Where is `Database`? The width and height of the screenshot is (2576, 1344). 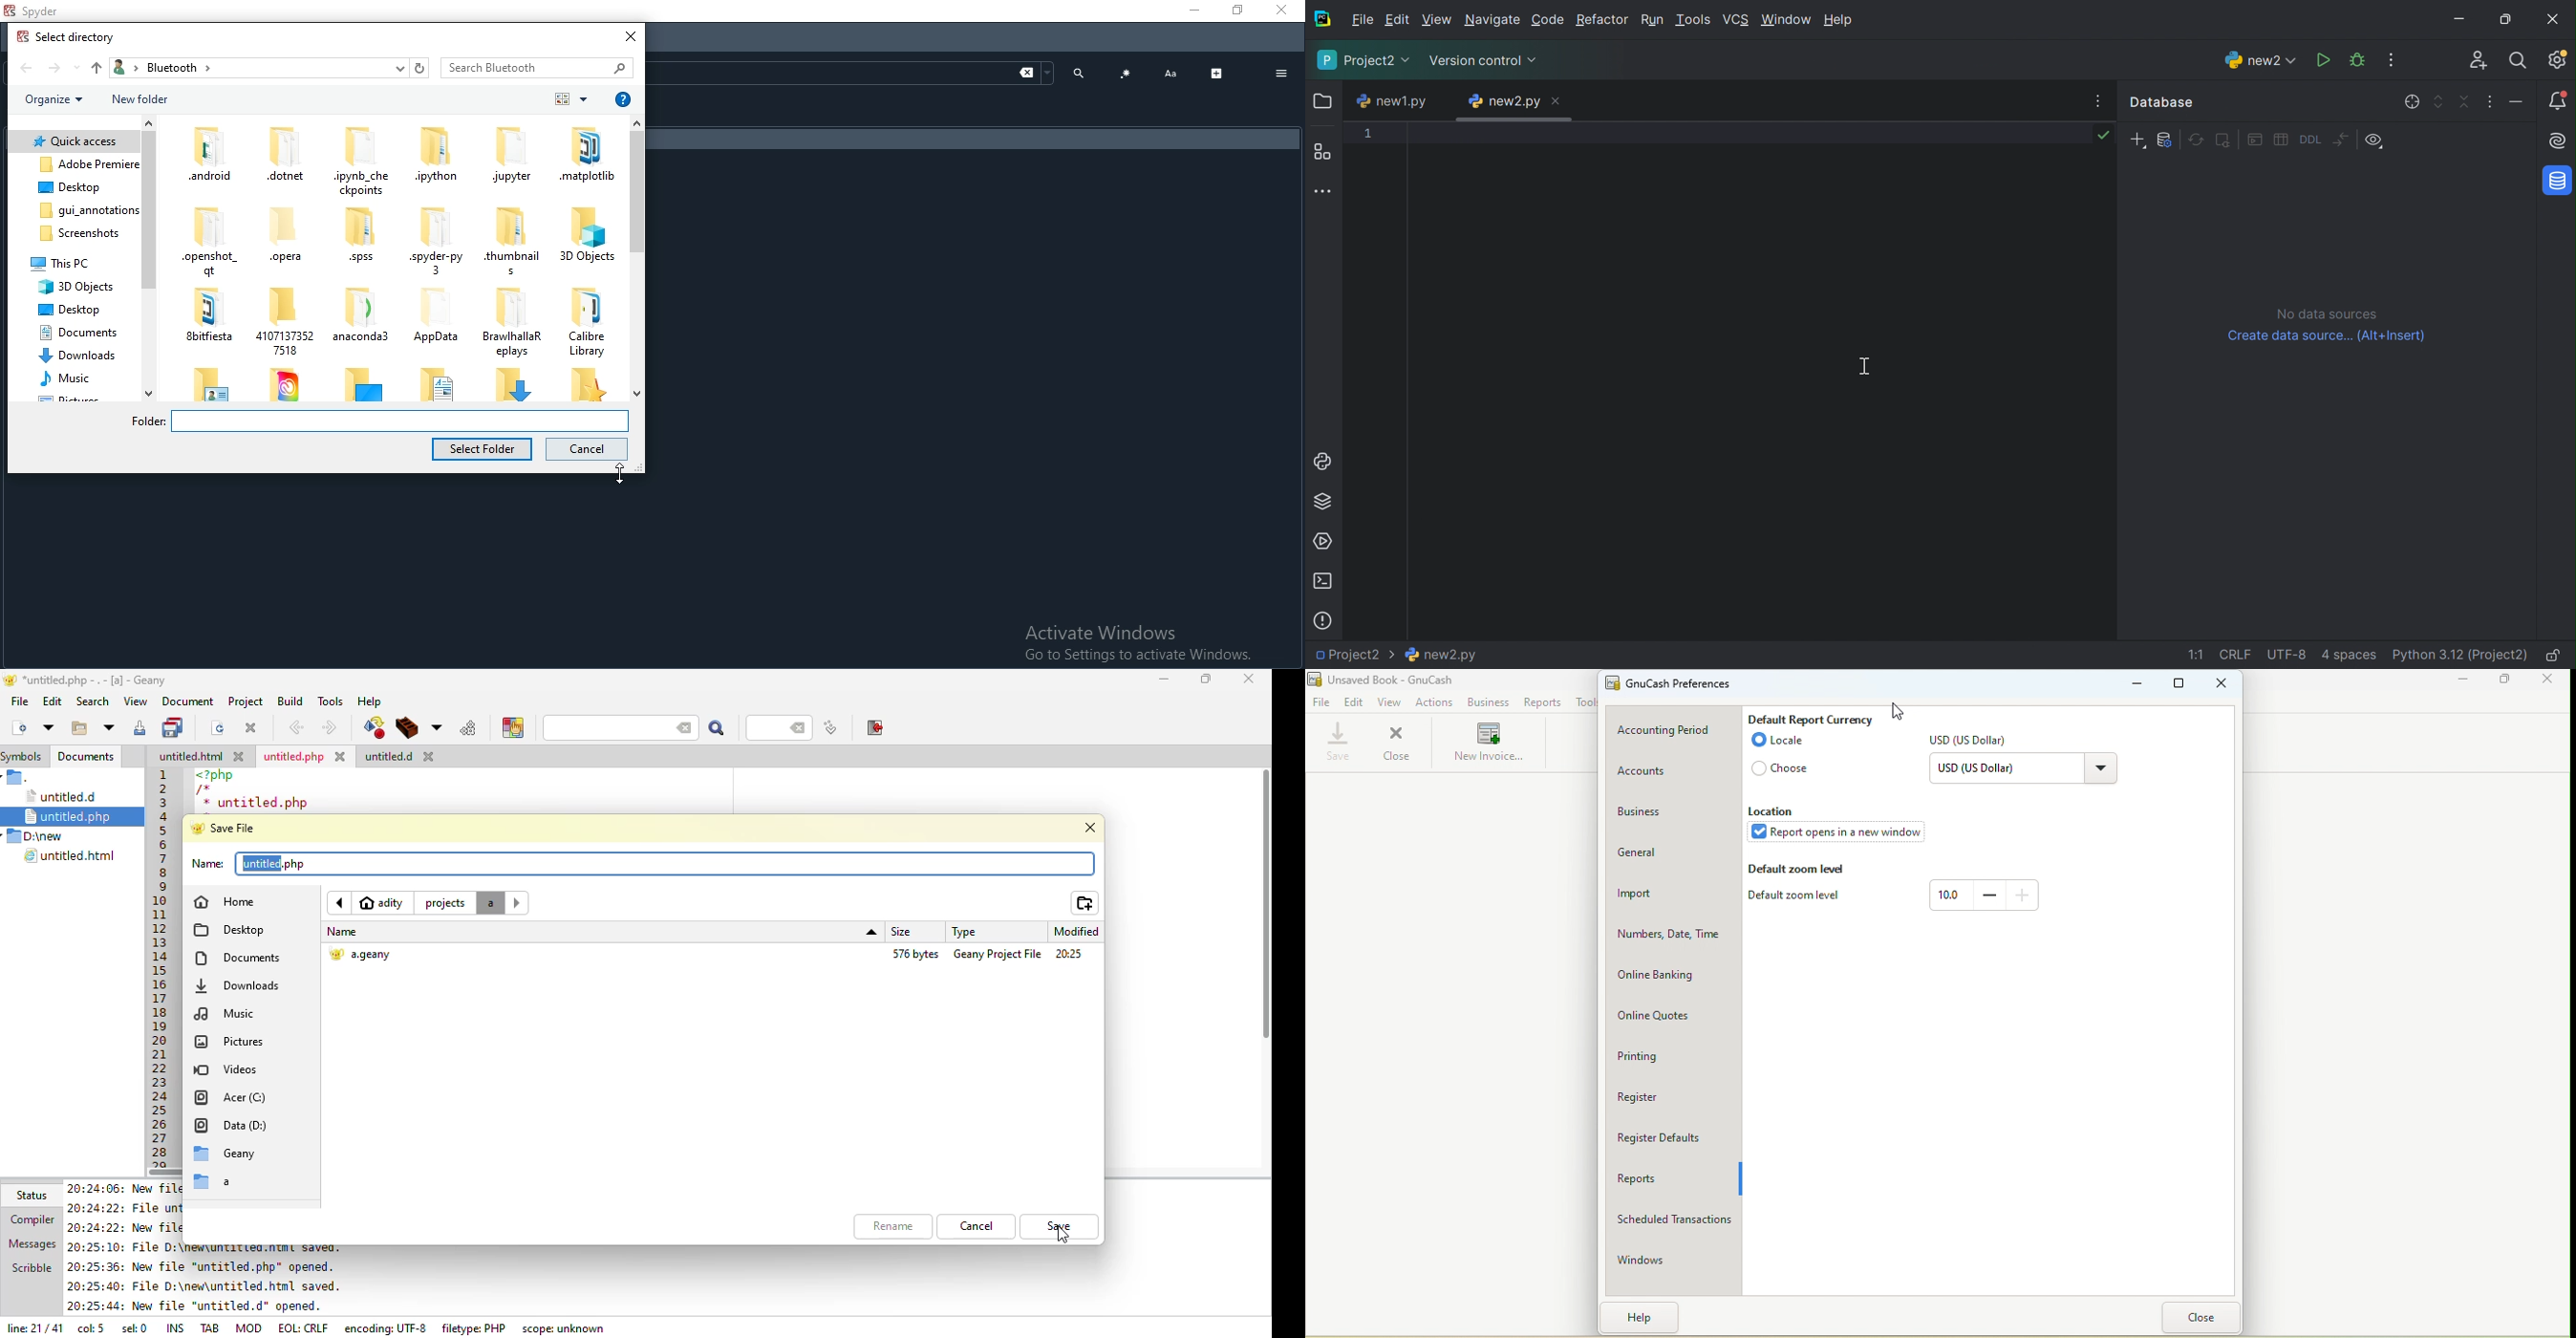
Database is located at coordinates (2161, 102).